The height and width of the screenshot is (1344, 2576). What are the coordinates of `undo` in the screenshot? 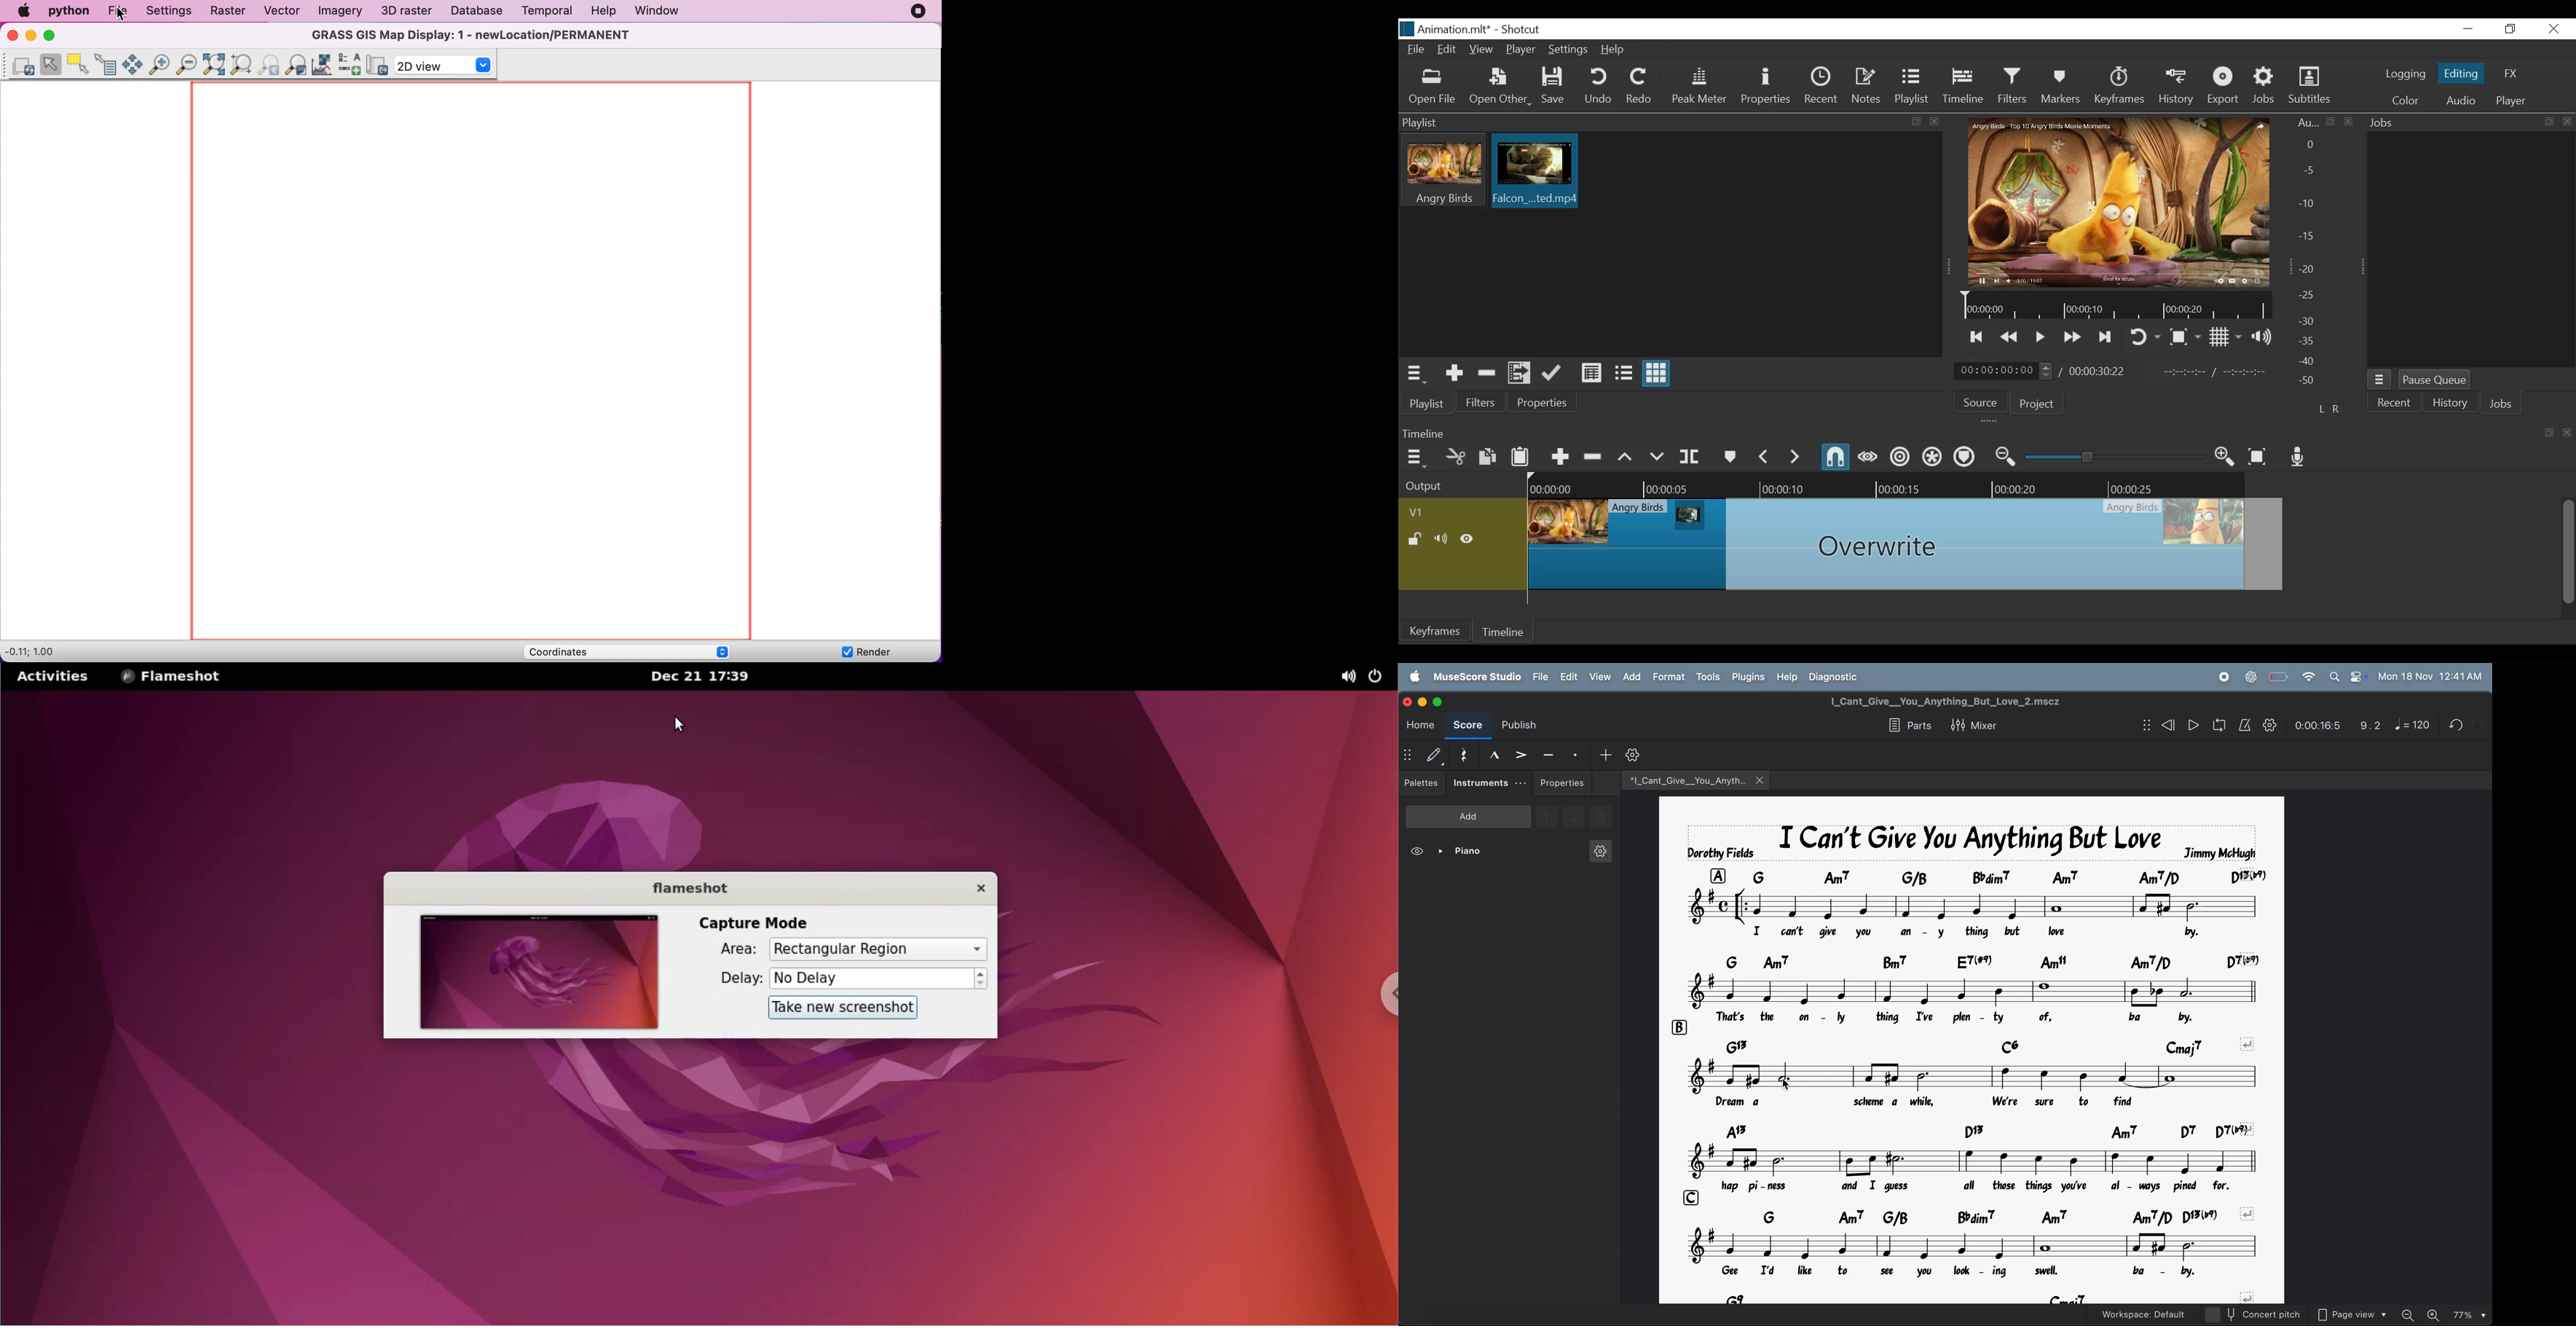 It's located at (2454, 725).